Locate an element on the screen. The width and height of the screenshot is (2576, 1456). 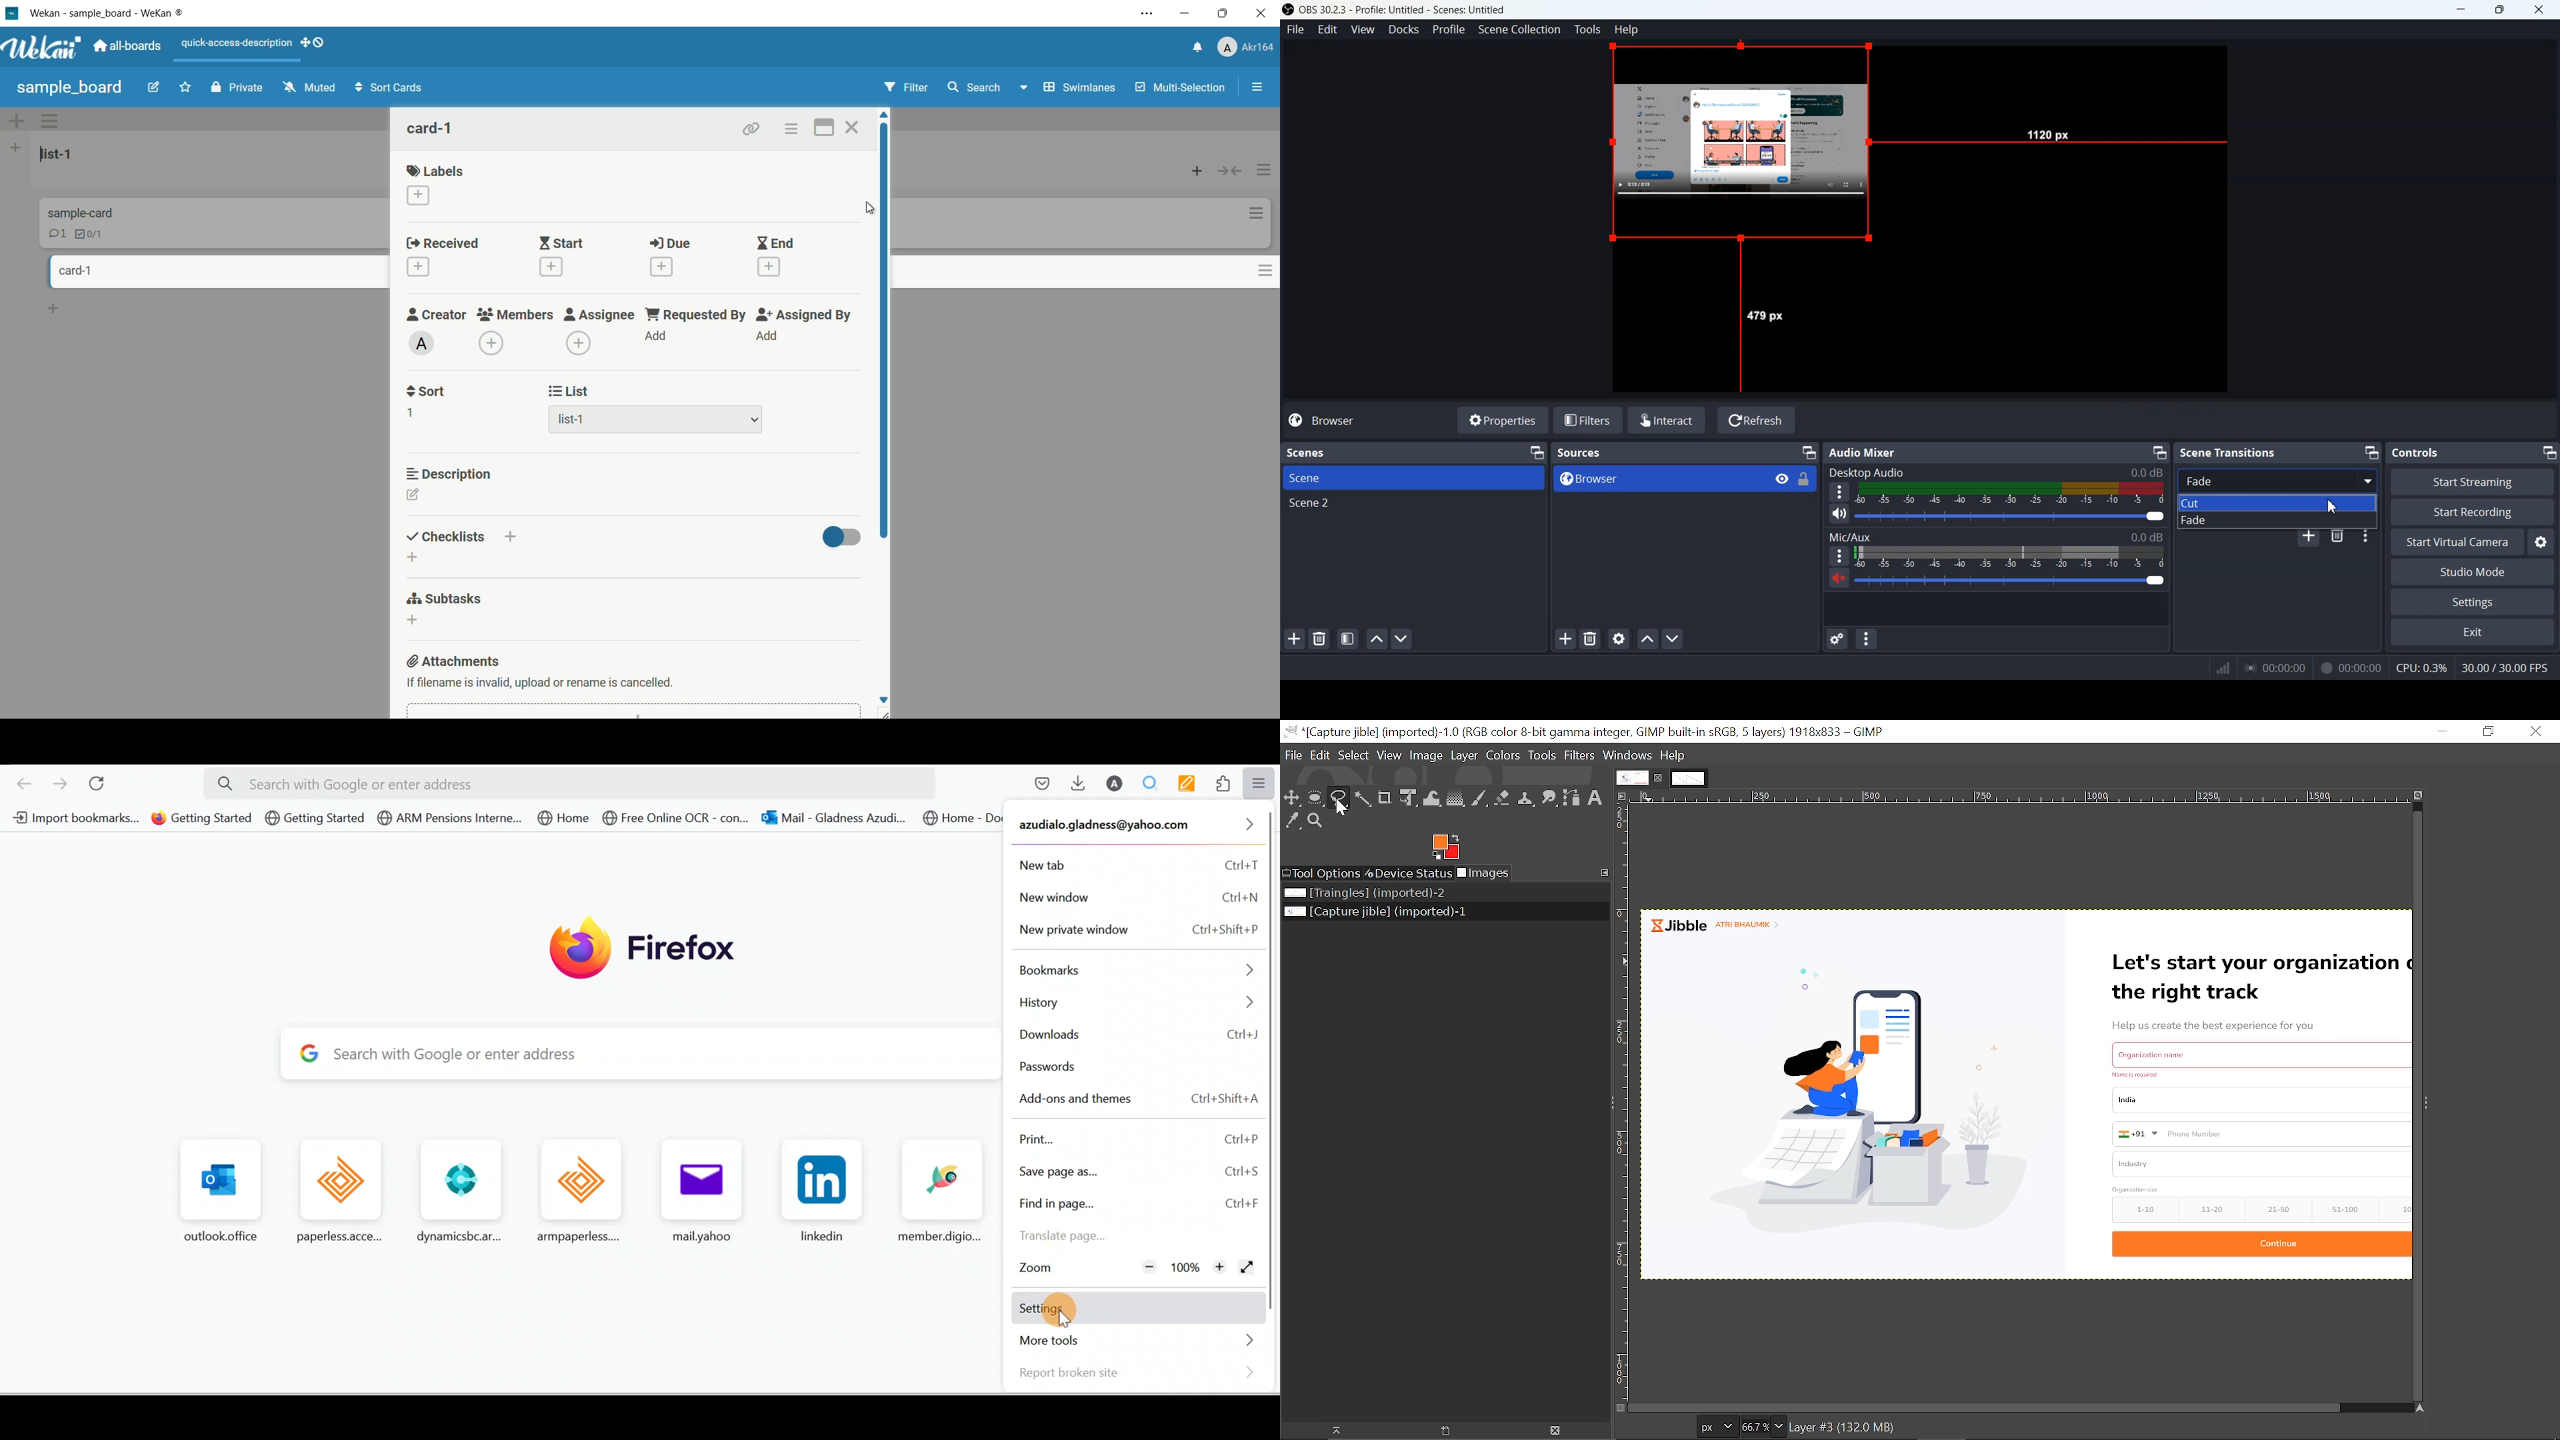
Help is located at coordinates (1626, 29).